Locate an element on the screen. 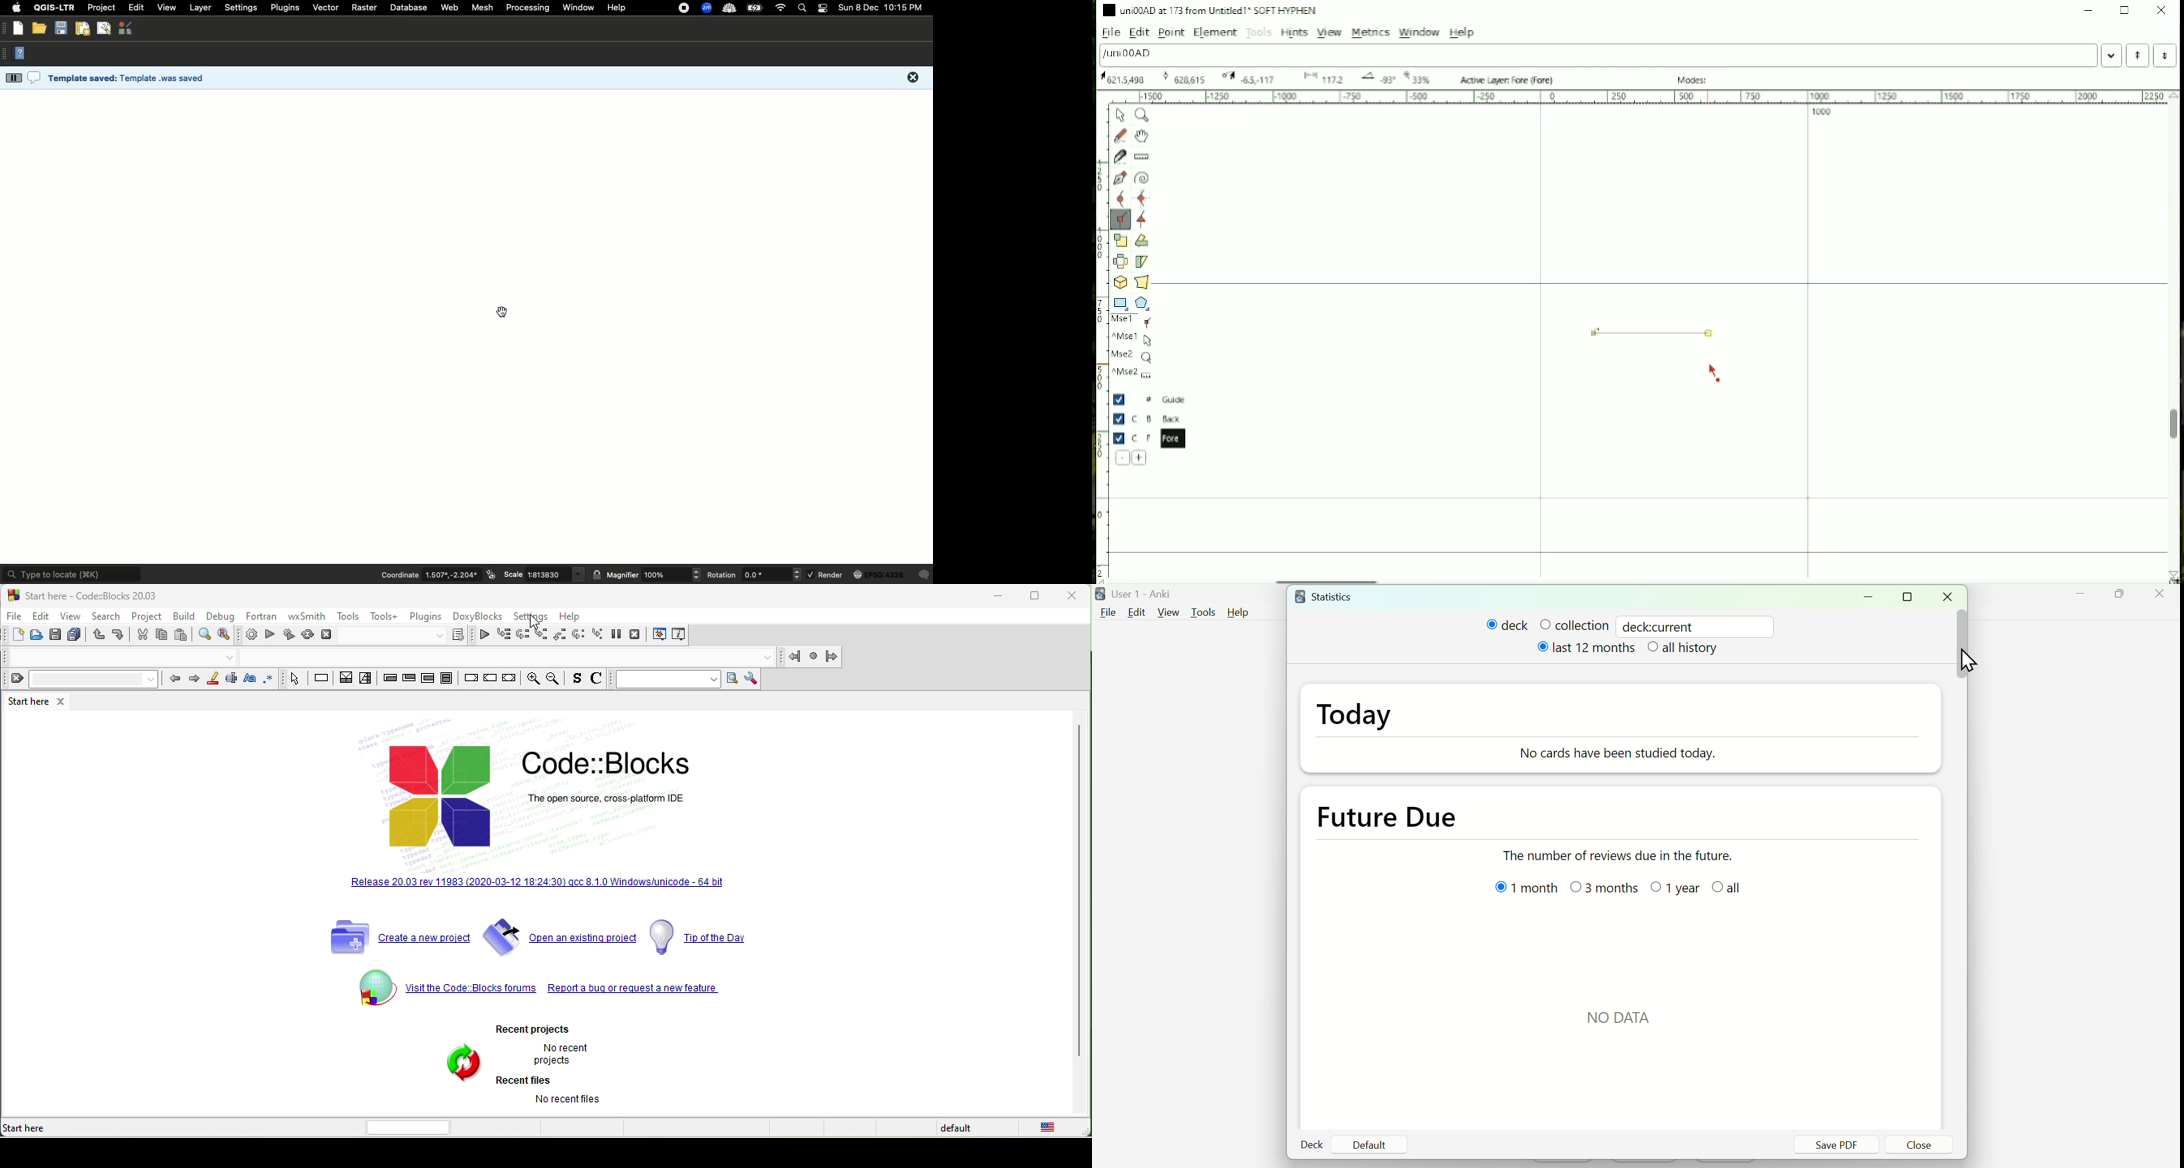 The width and height of the screenshot is (2184, 1176). Point is located at coordinates (1171, 33).